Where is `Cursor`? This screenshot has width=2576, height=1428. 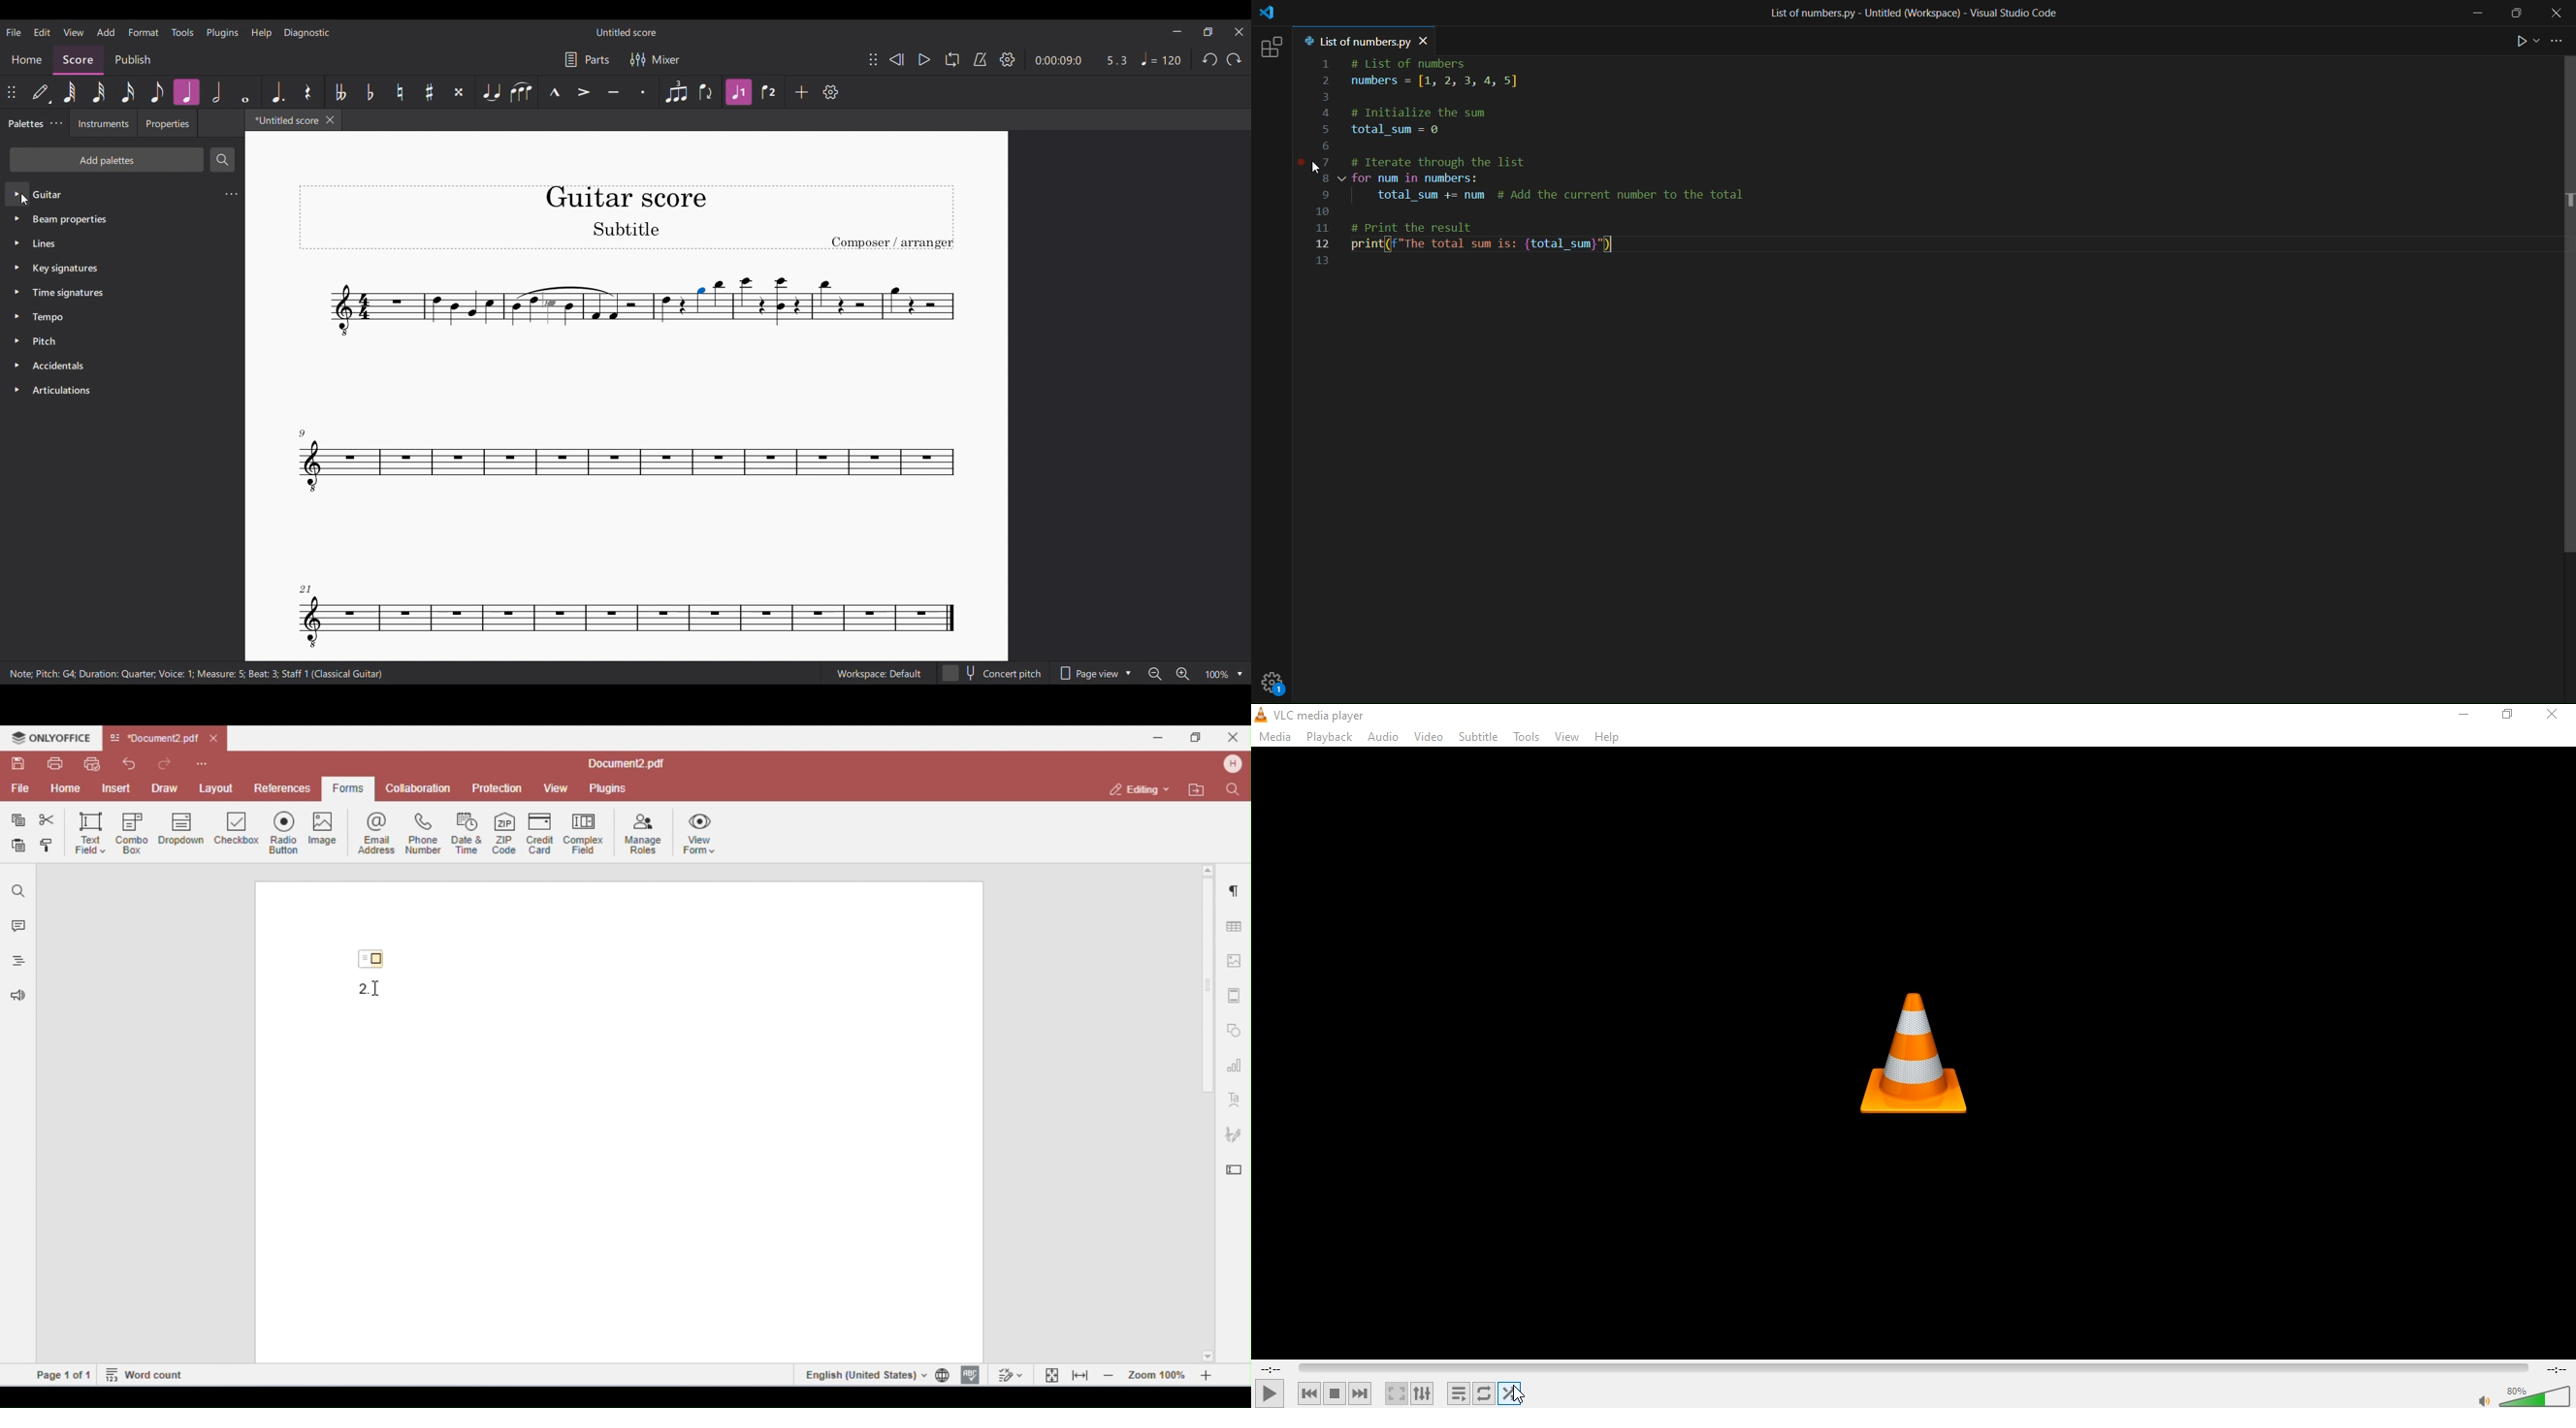
Cursor is located at coordinates (25, 199).